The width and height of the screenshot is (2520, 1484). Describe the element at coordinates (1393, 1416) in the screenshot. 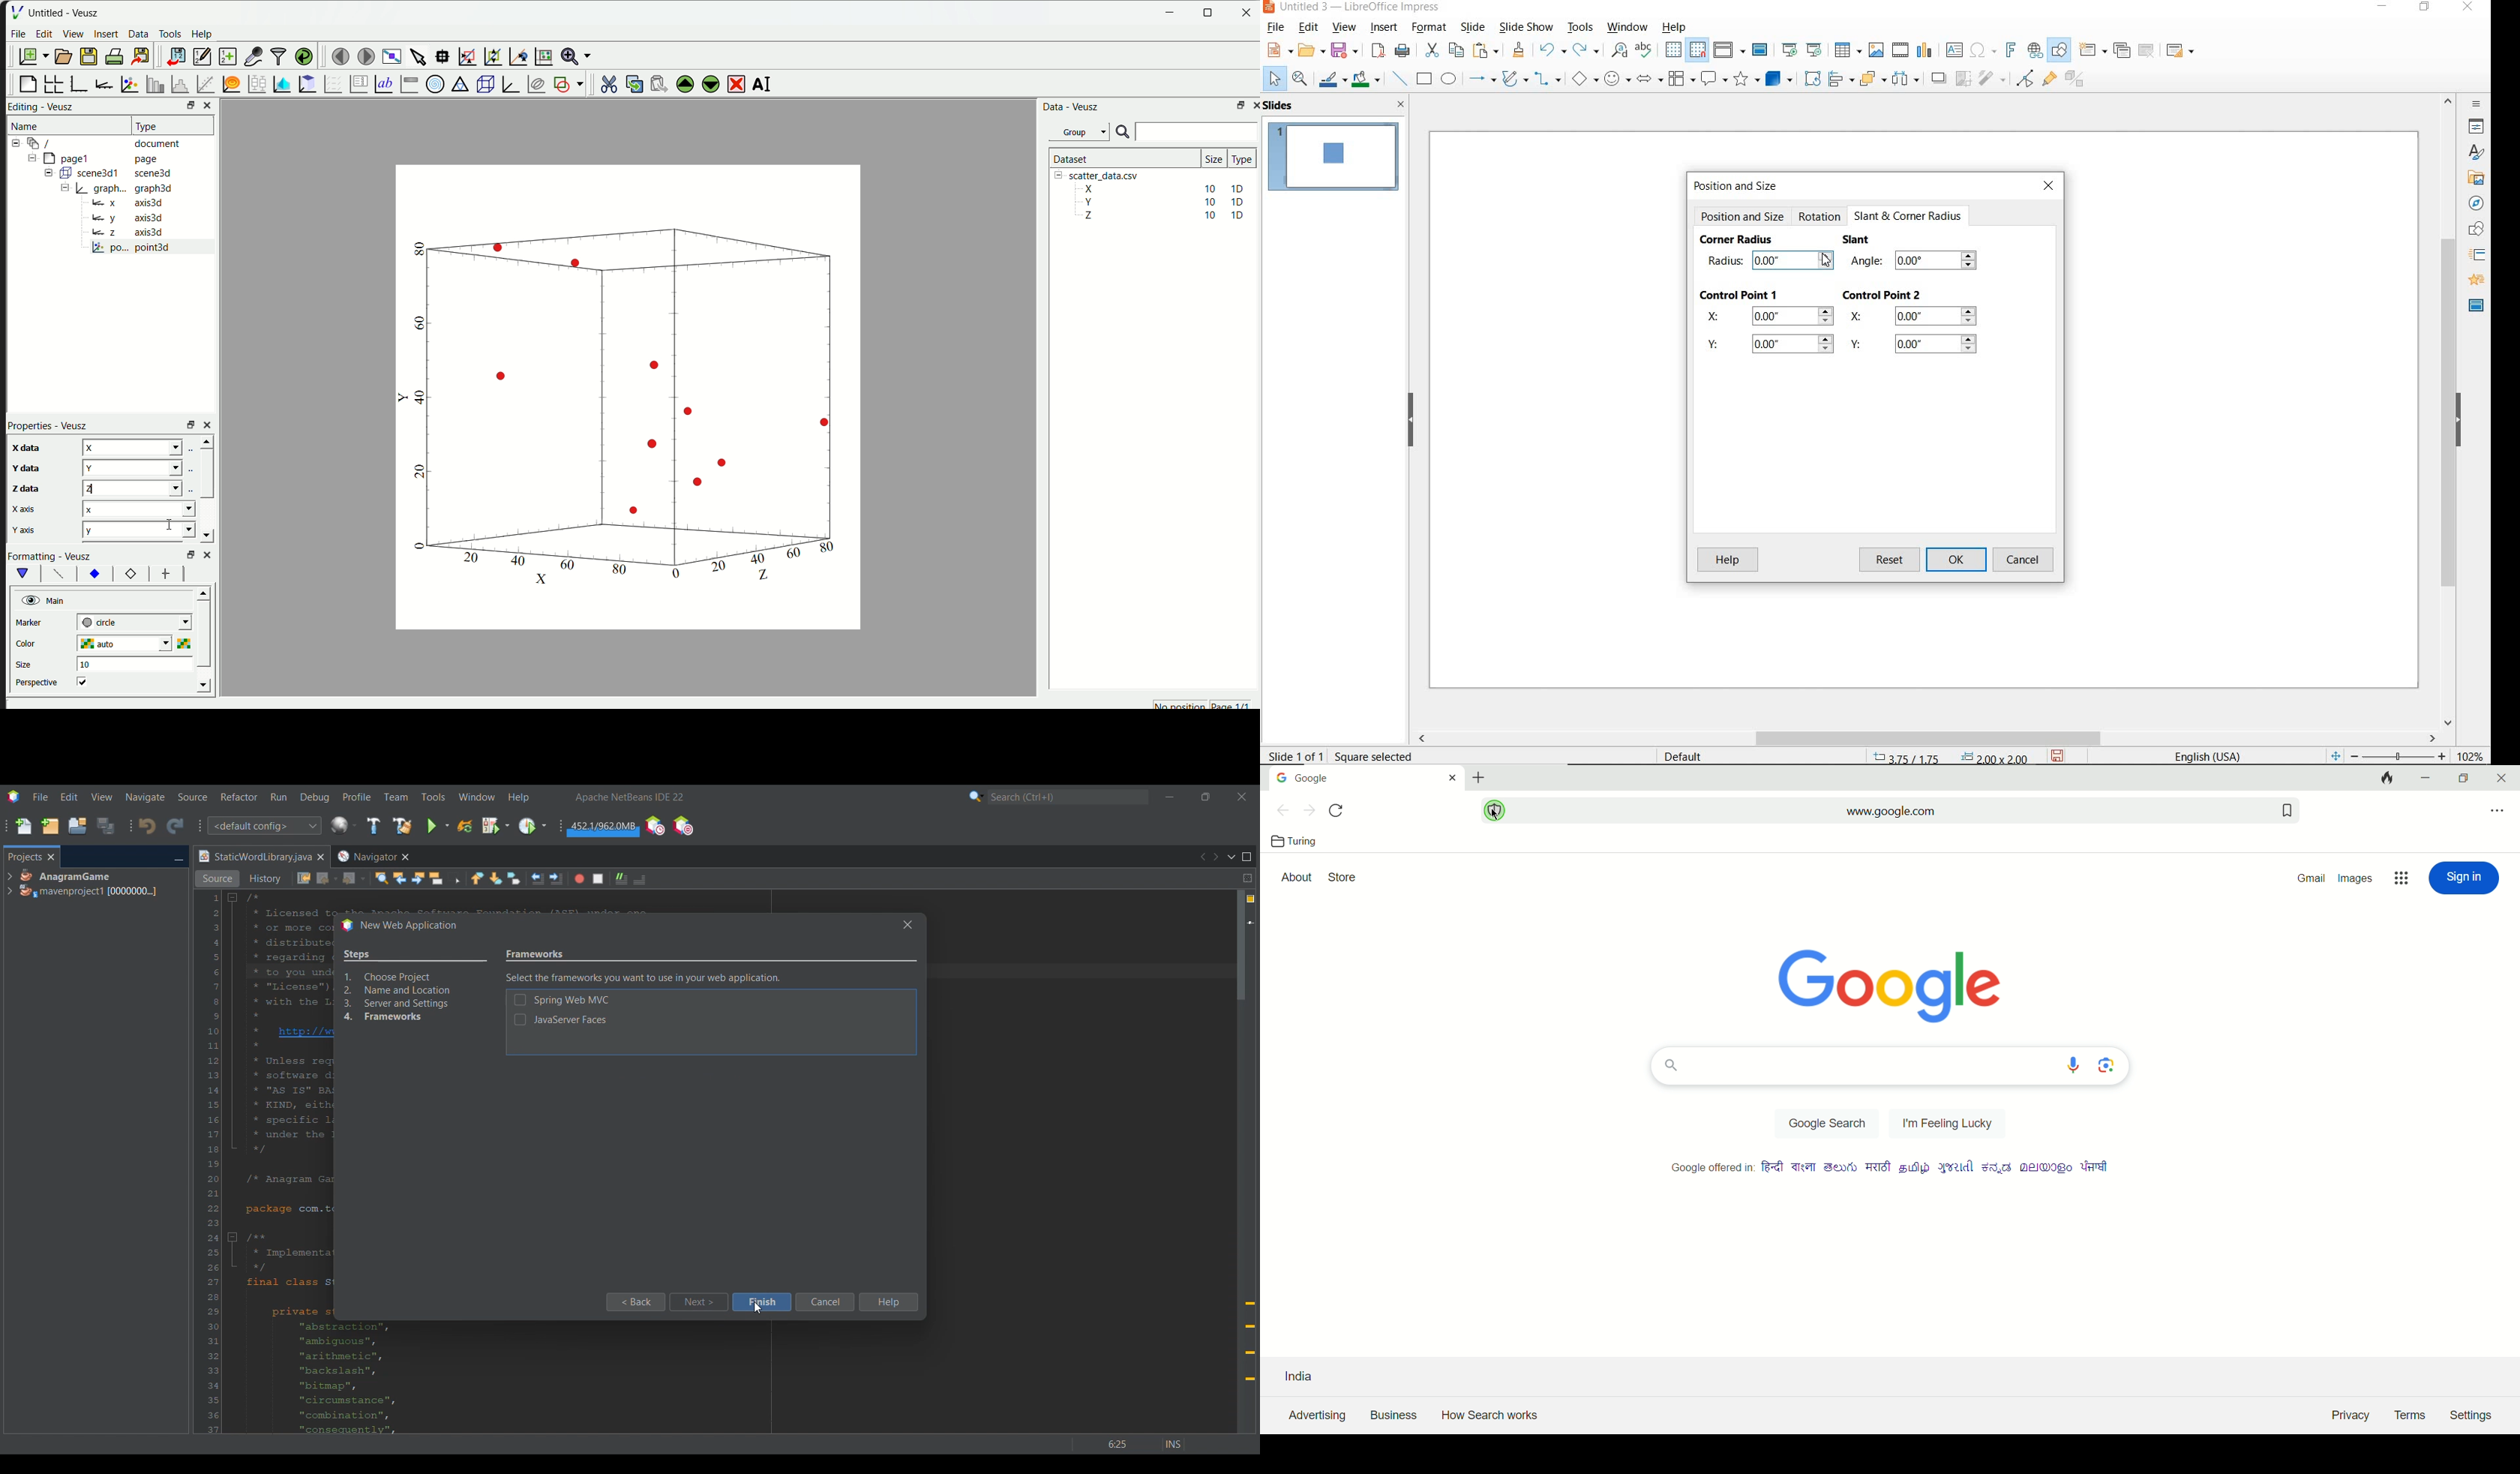

I see `business` at that location.